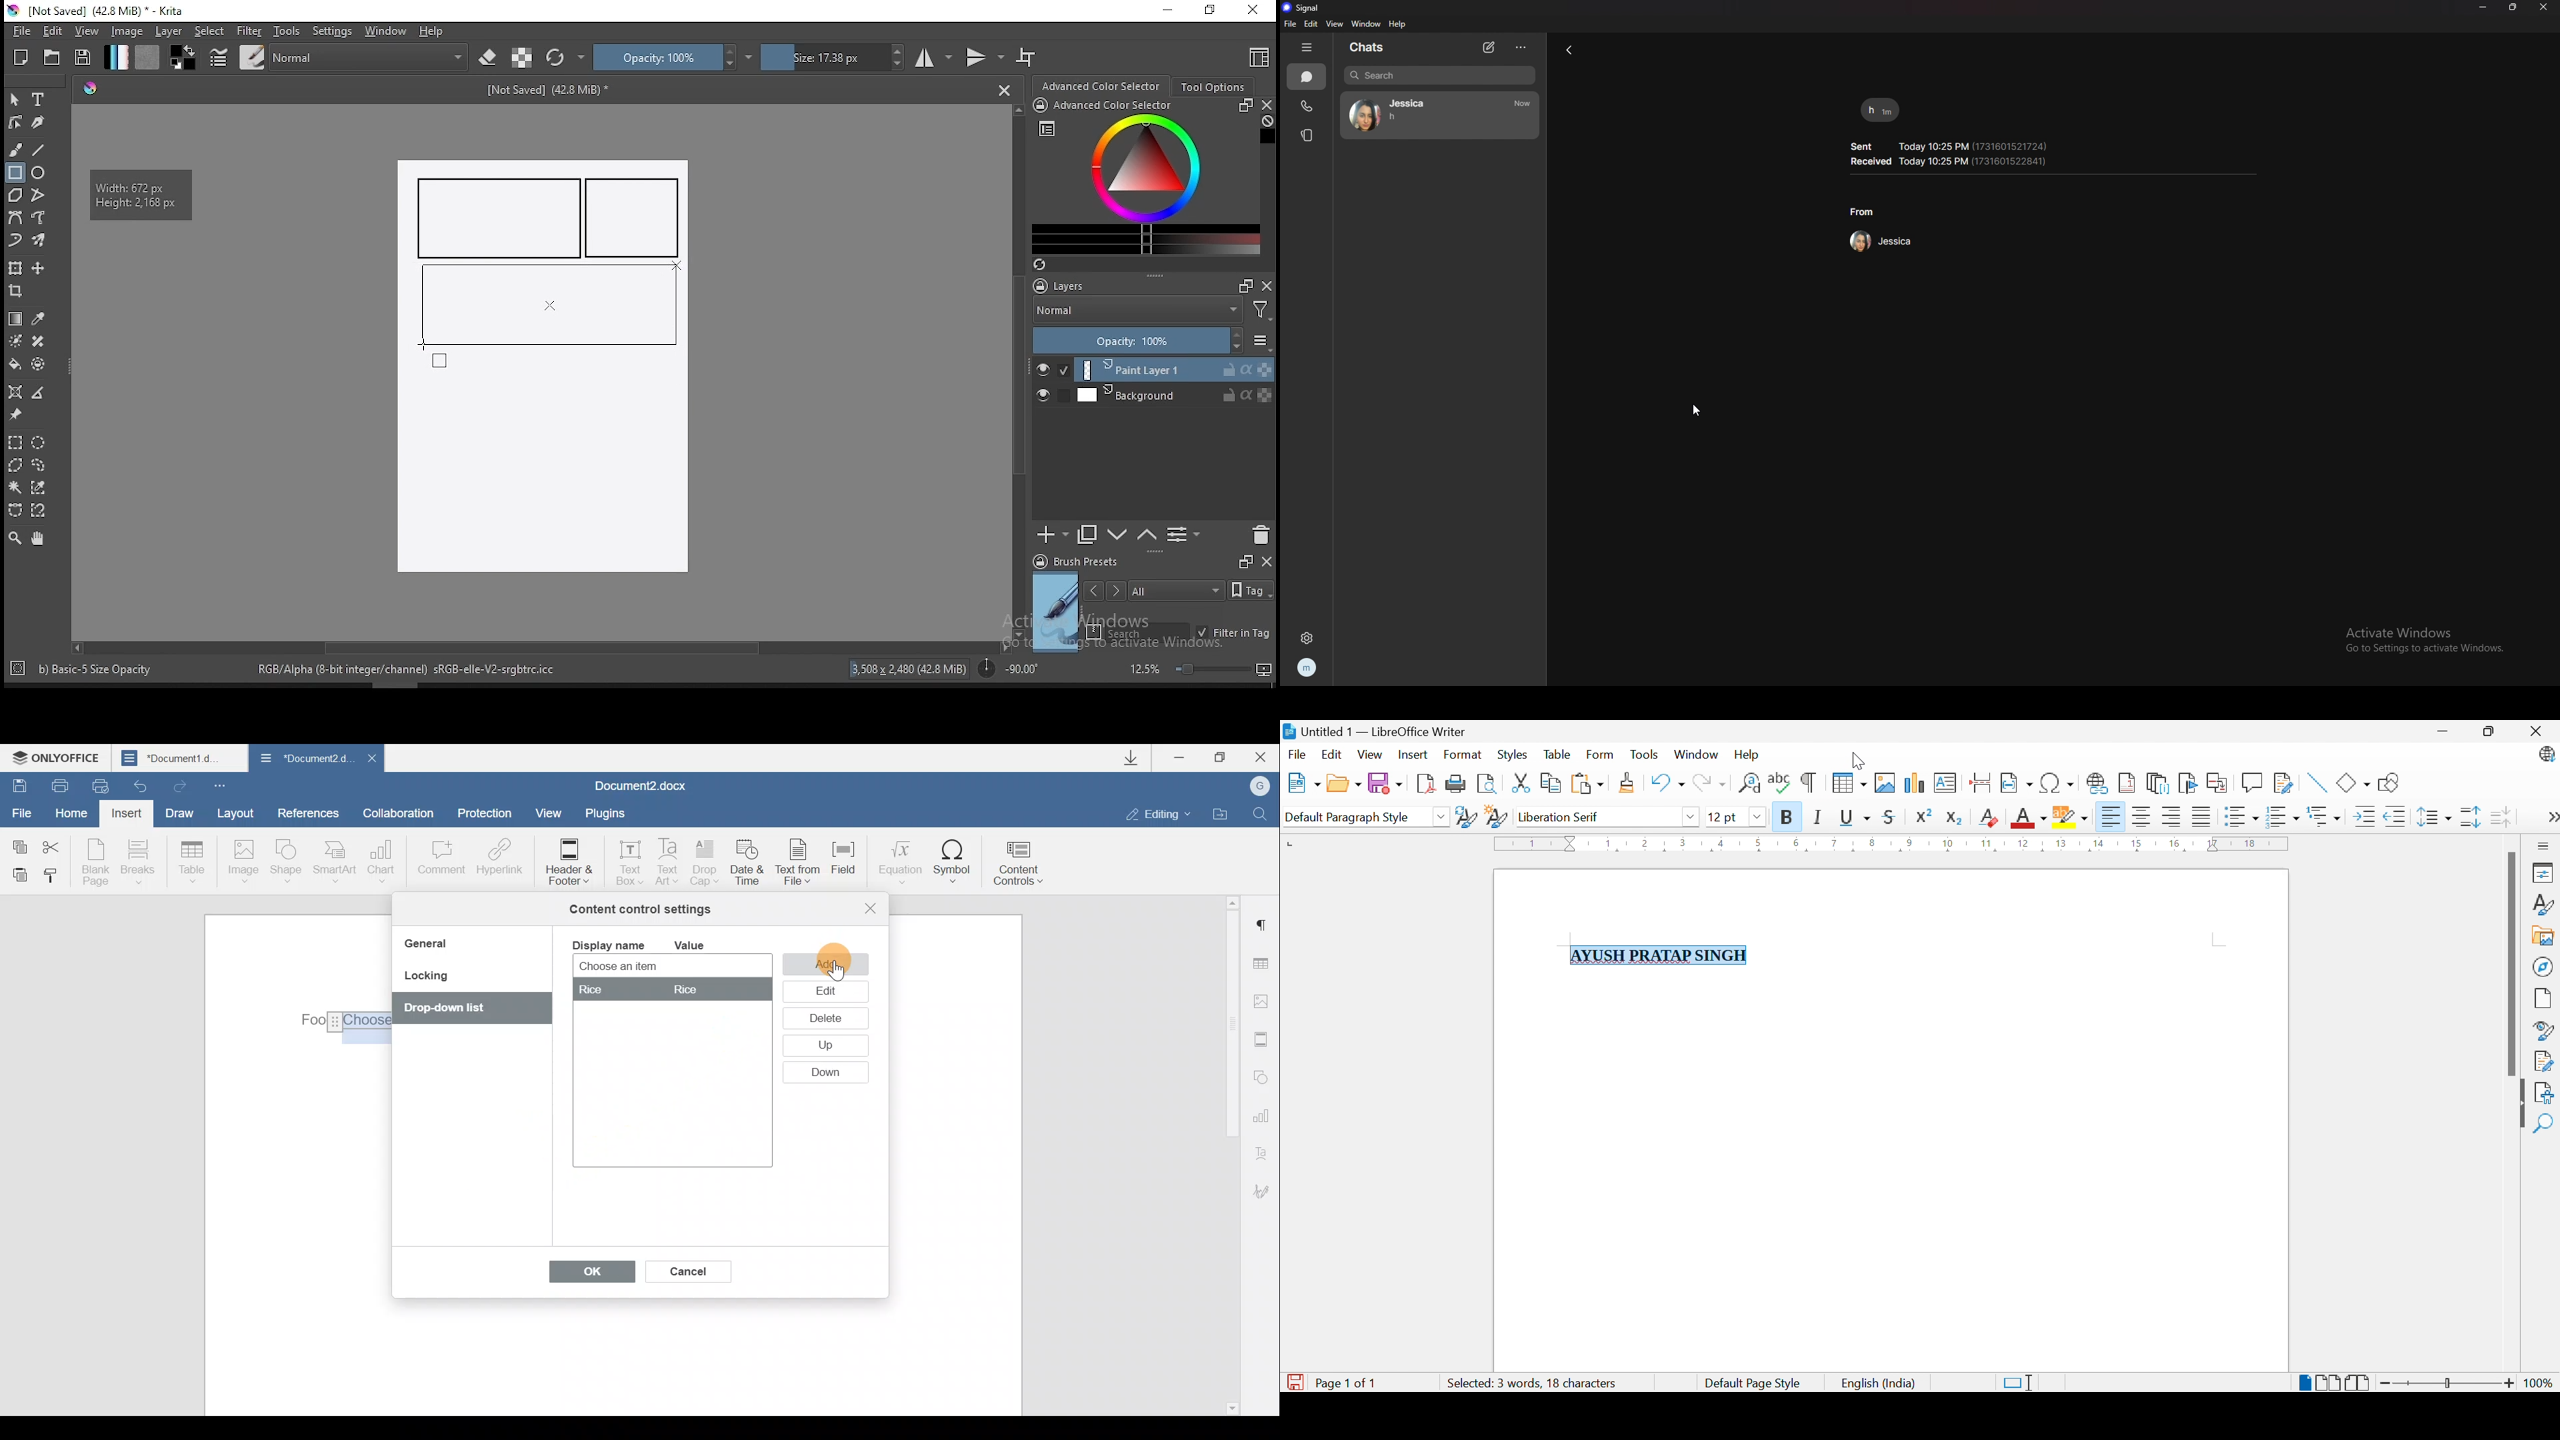 The width and height of the screenshot is (2576, 1456). Describe the element at coordinates (2125, 784) in the screenshot. I see `Insert Footnote` at that location.